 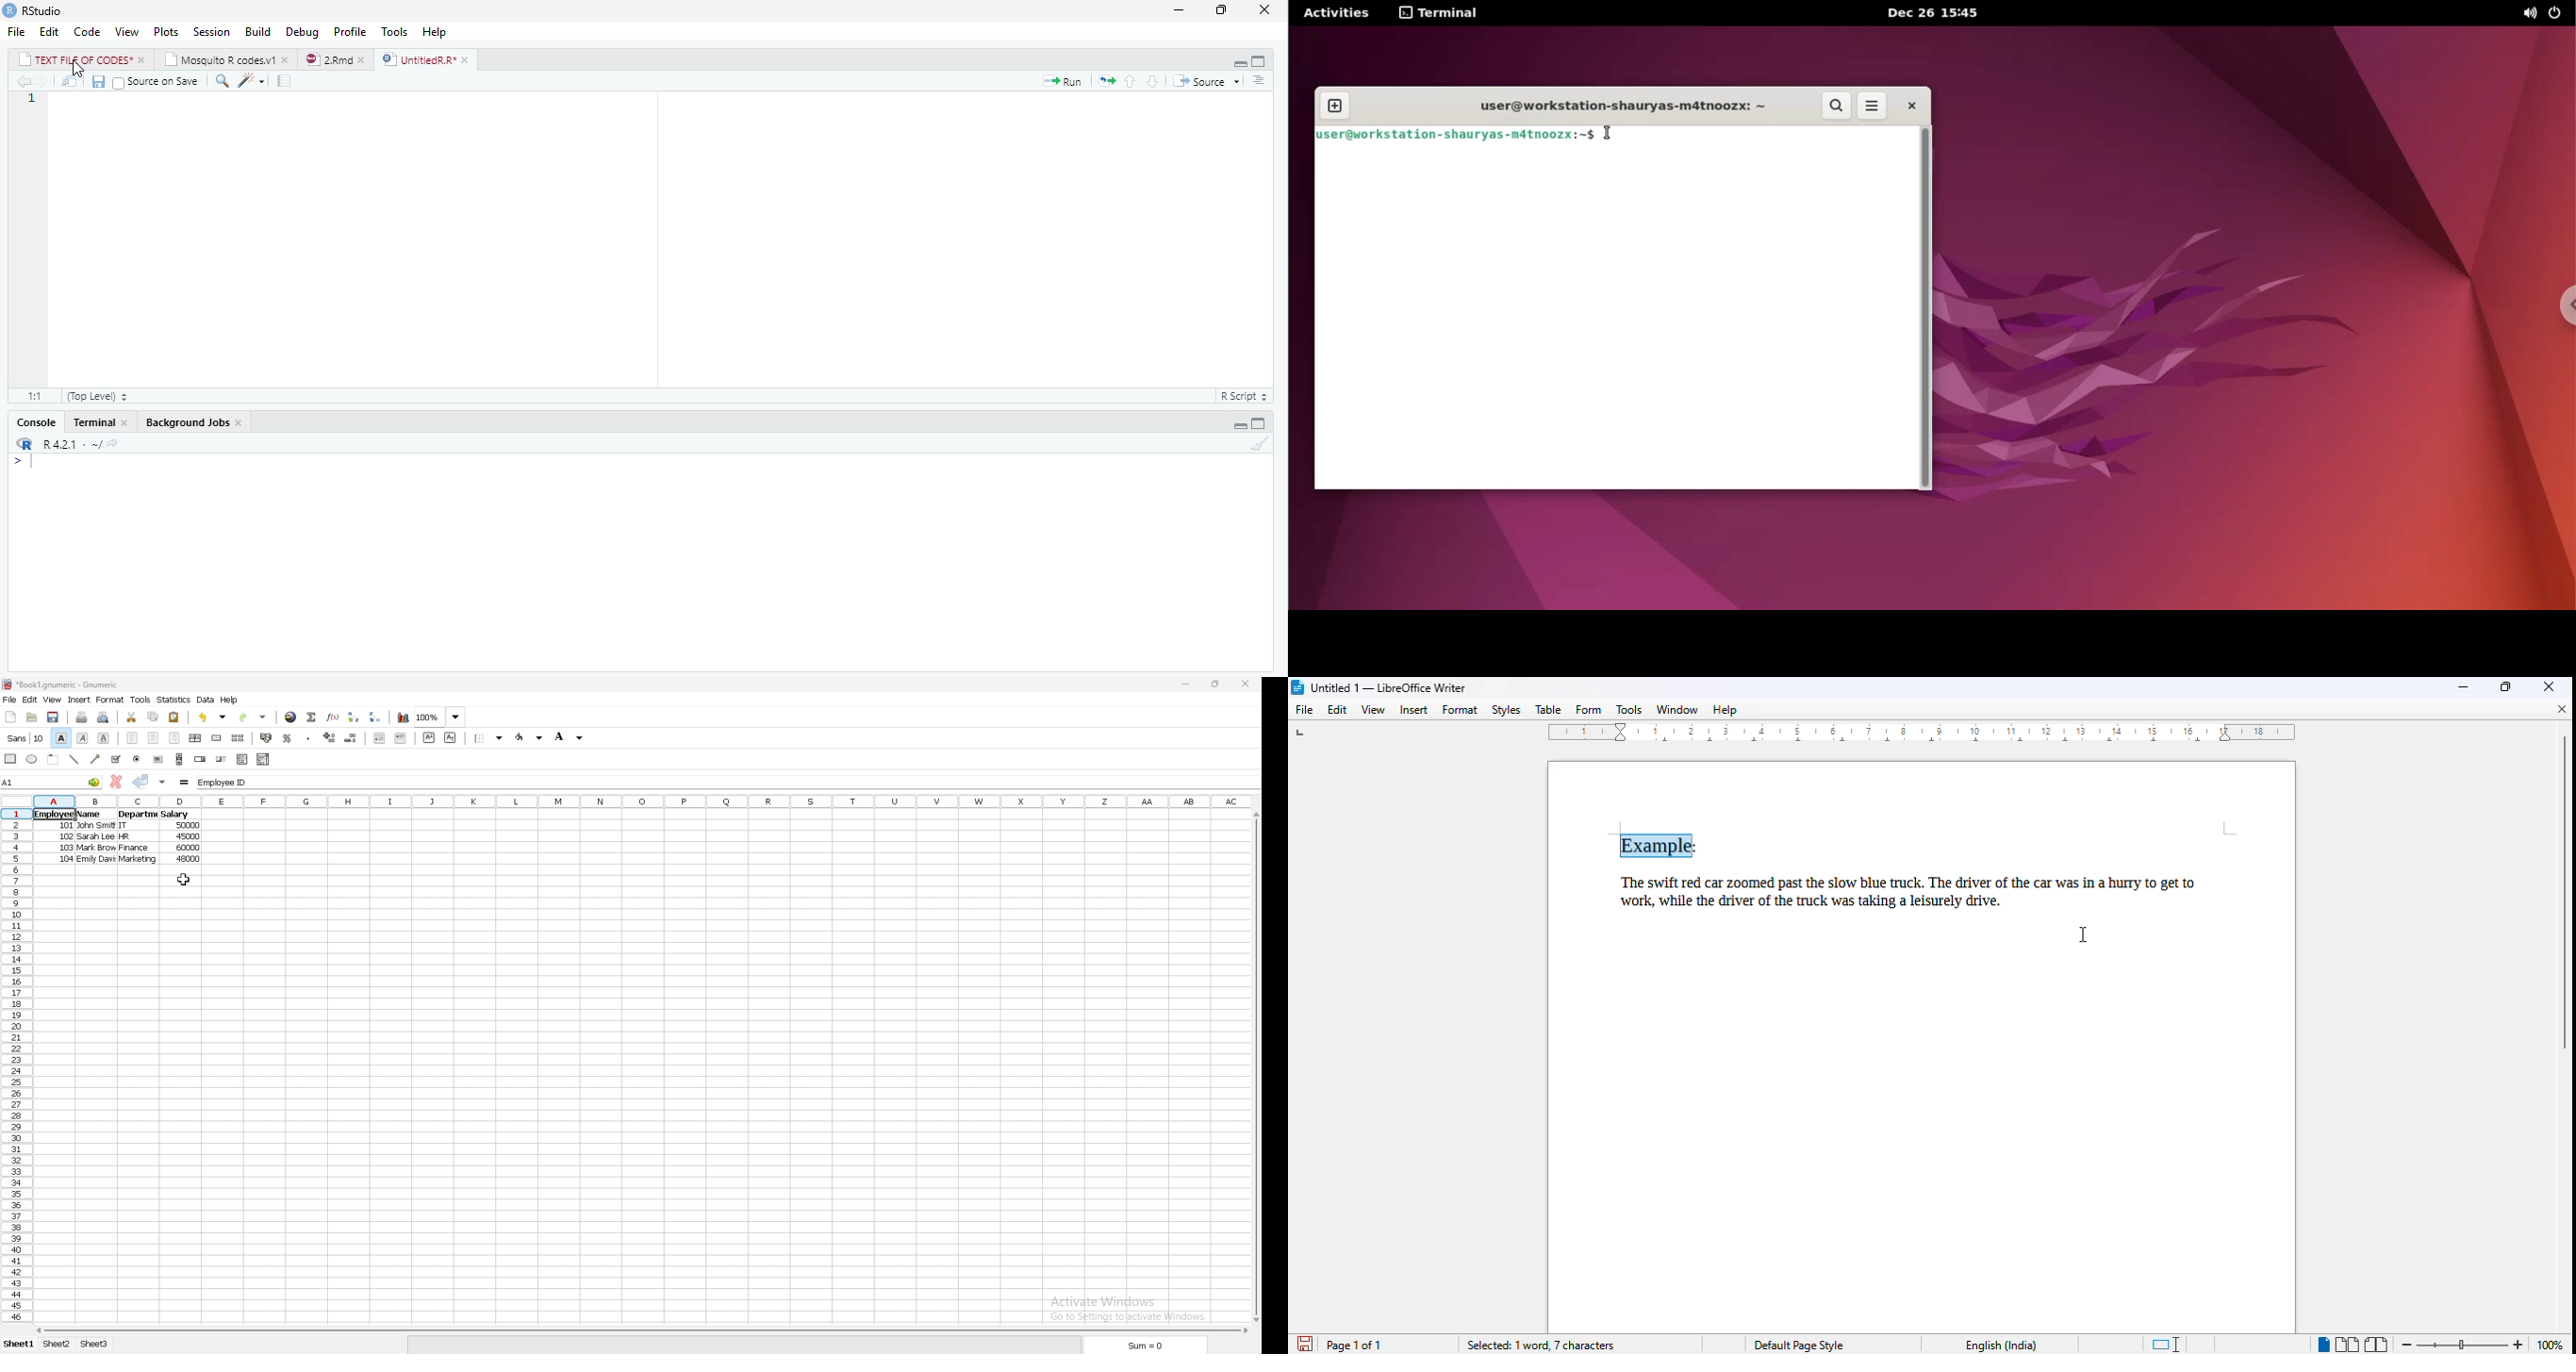 I want to click on file, so click(x=17, y=31).